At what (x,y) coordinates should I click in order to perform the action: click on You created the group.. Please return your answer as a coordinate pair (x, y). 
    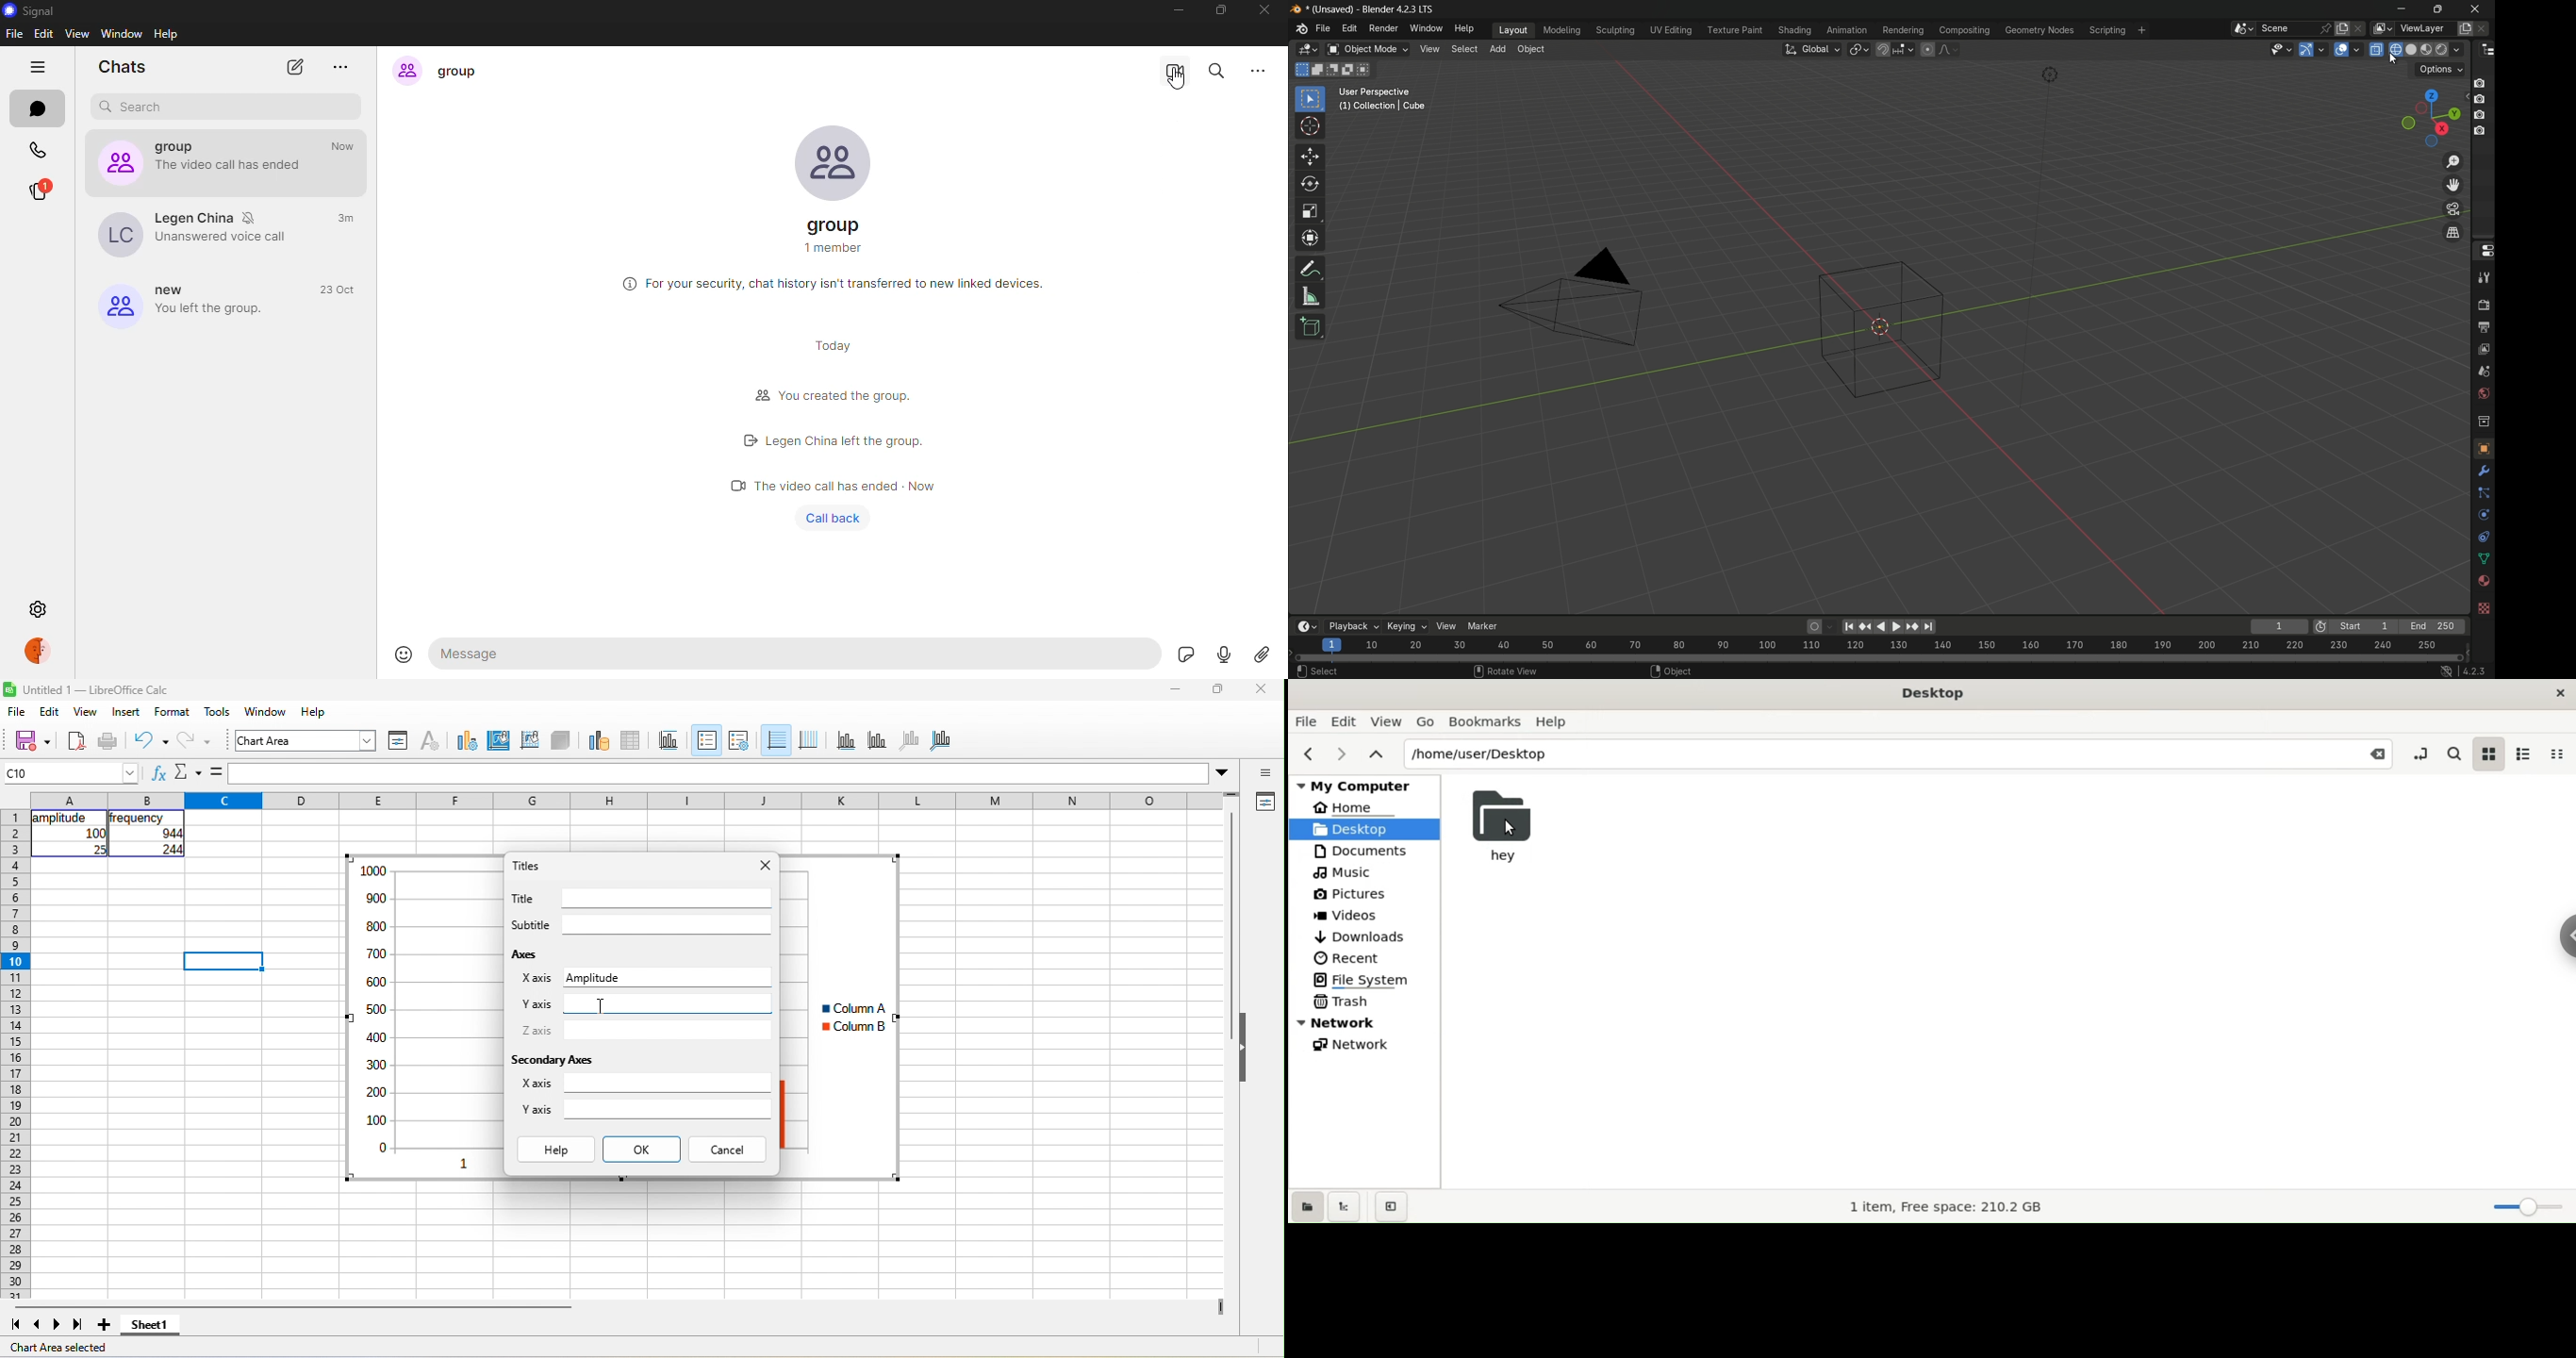
    Looking at the image, I should click on (847, 395).